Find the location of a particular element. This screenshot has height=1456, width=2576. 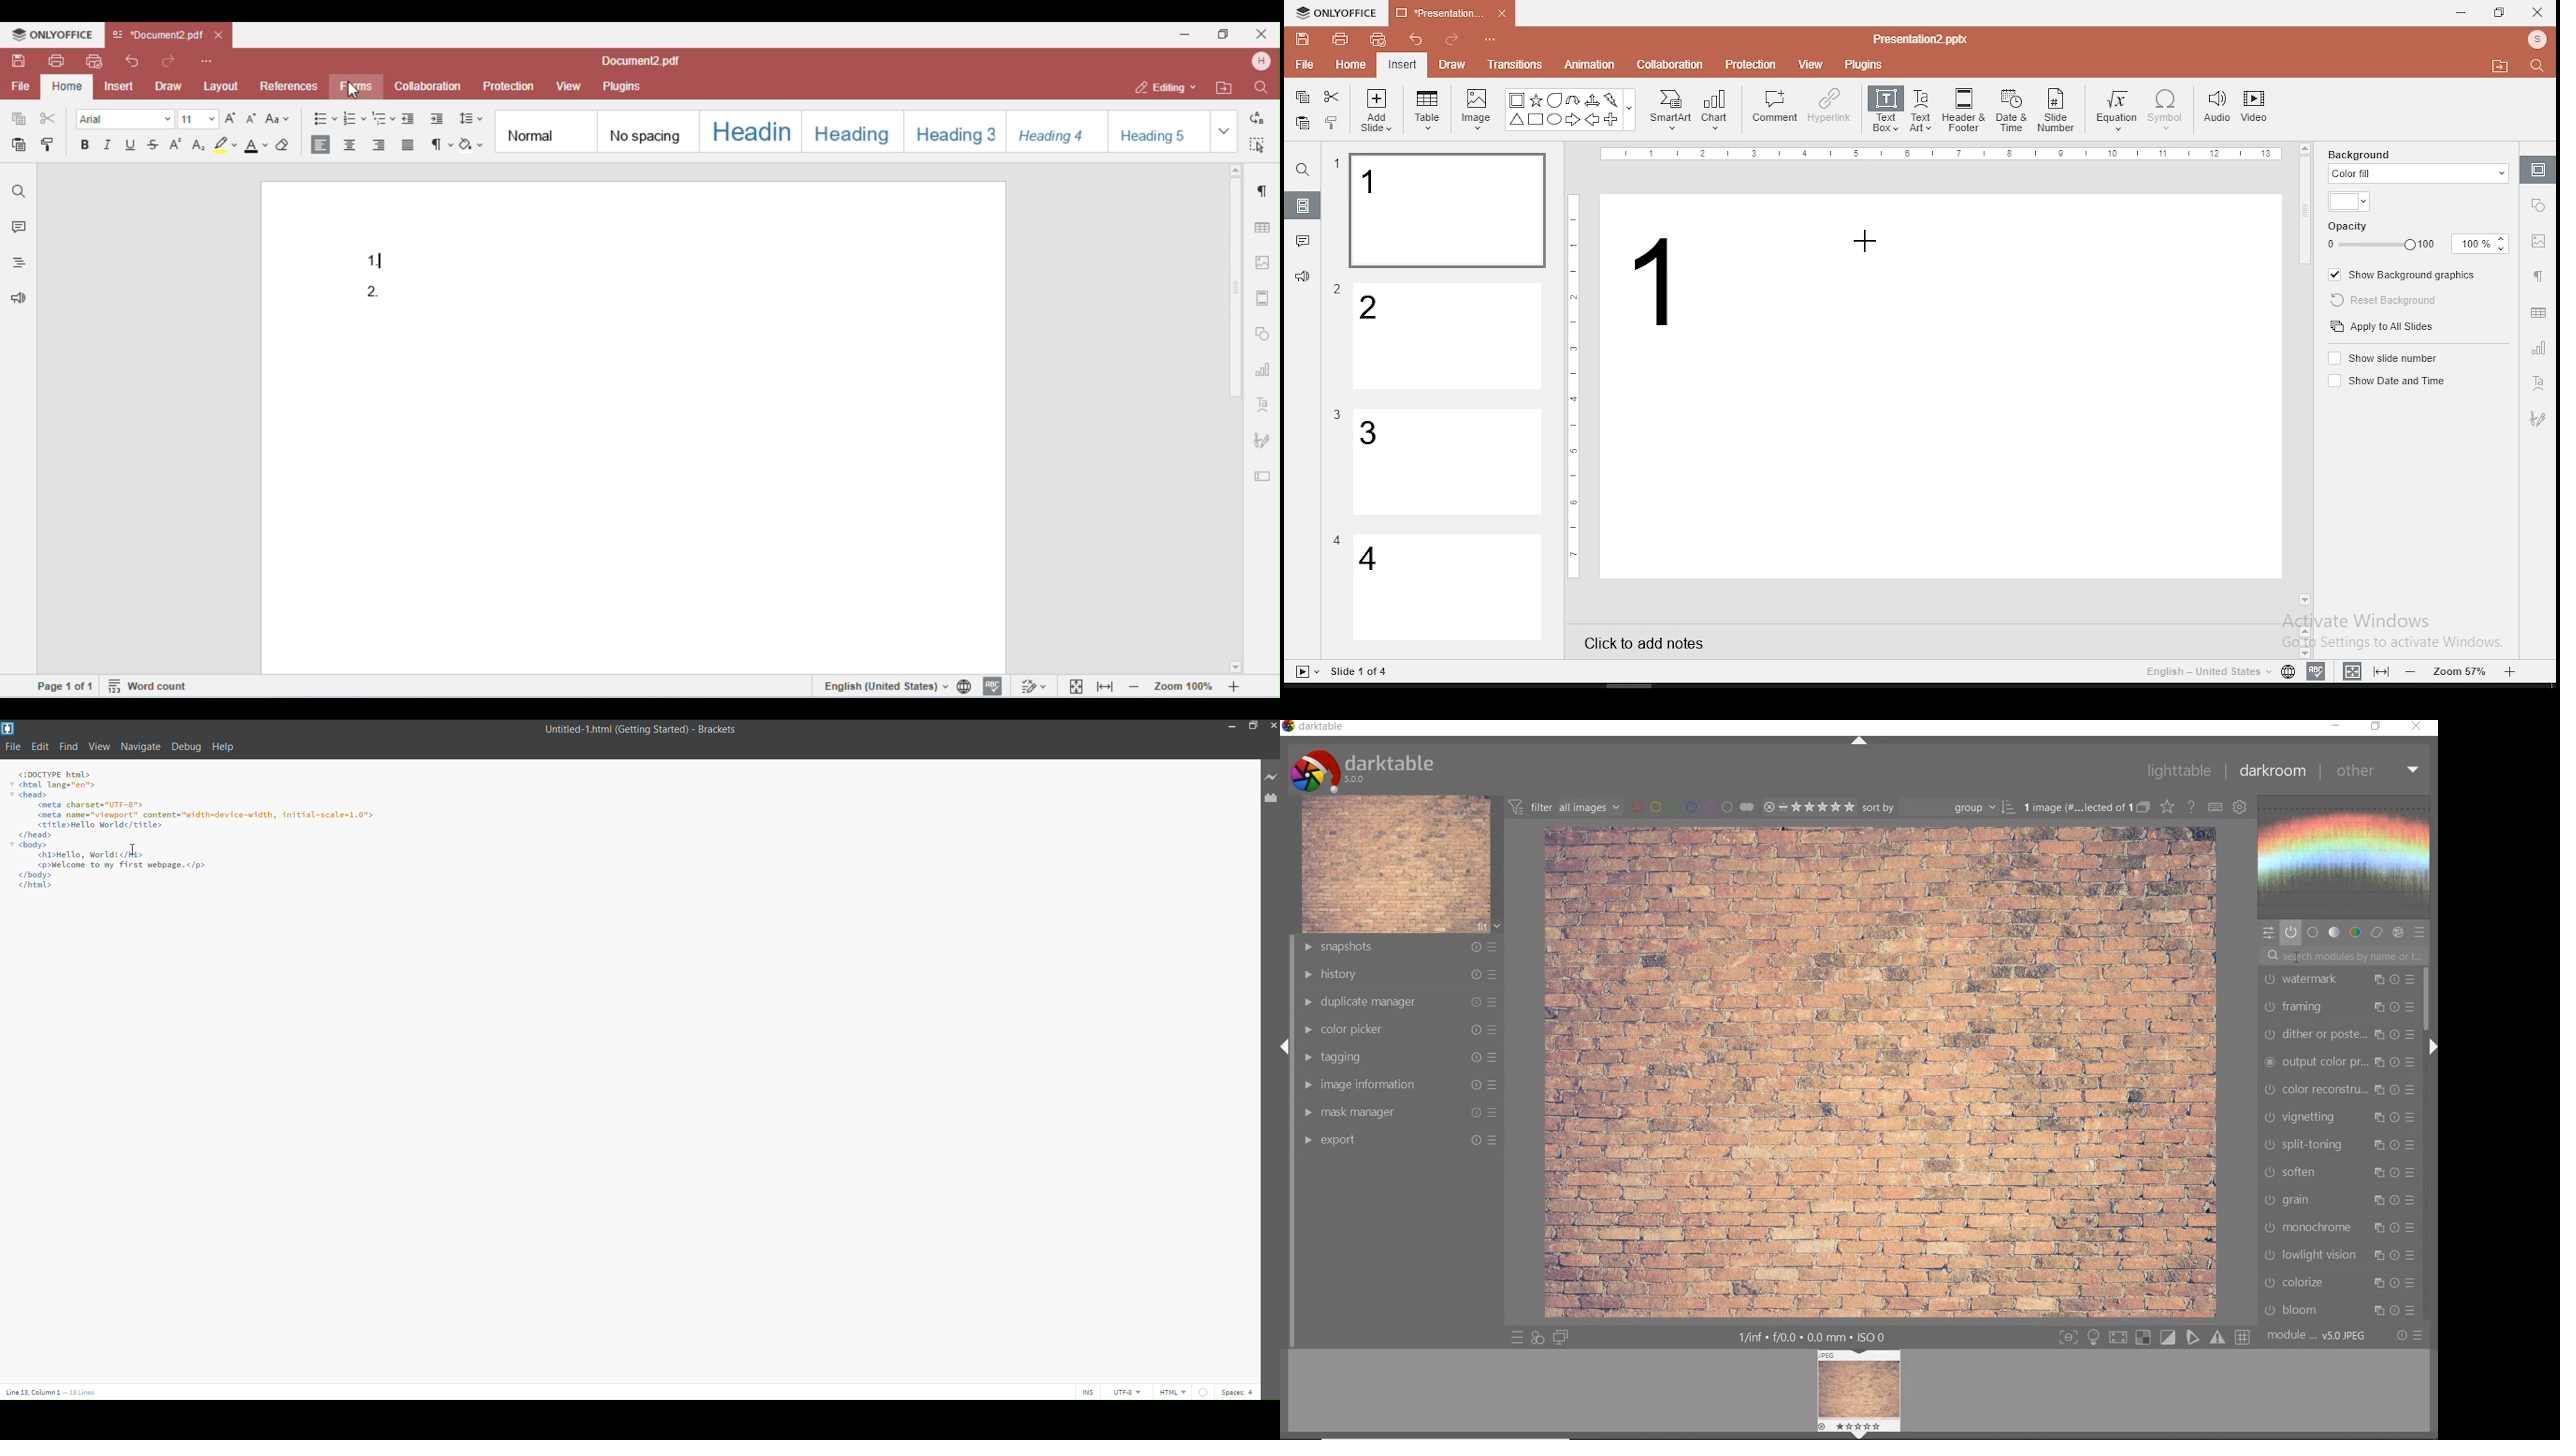

audio is located at coordinates (2217, 108).